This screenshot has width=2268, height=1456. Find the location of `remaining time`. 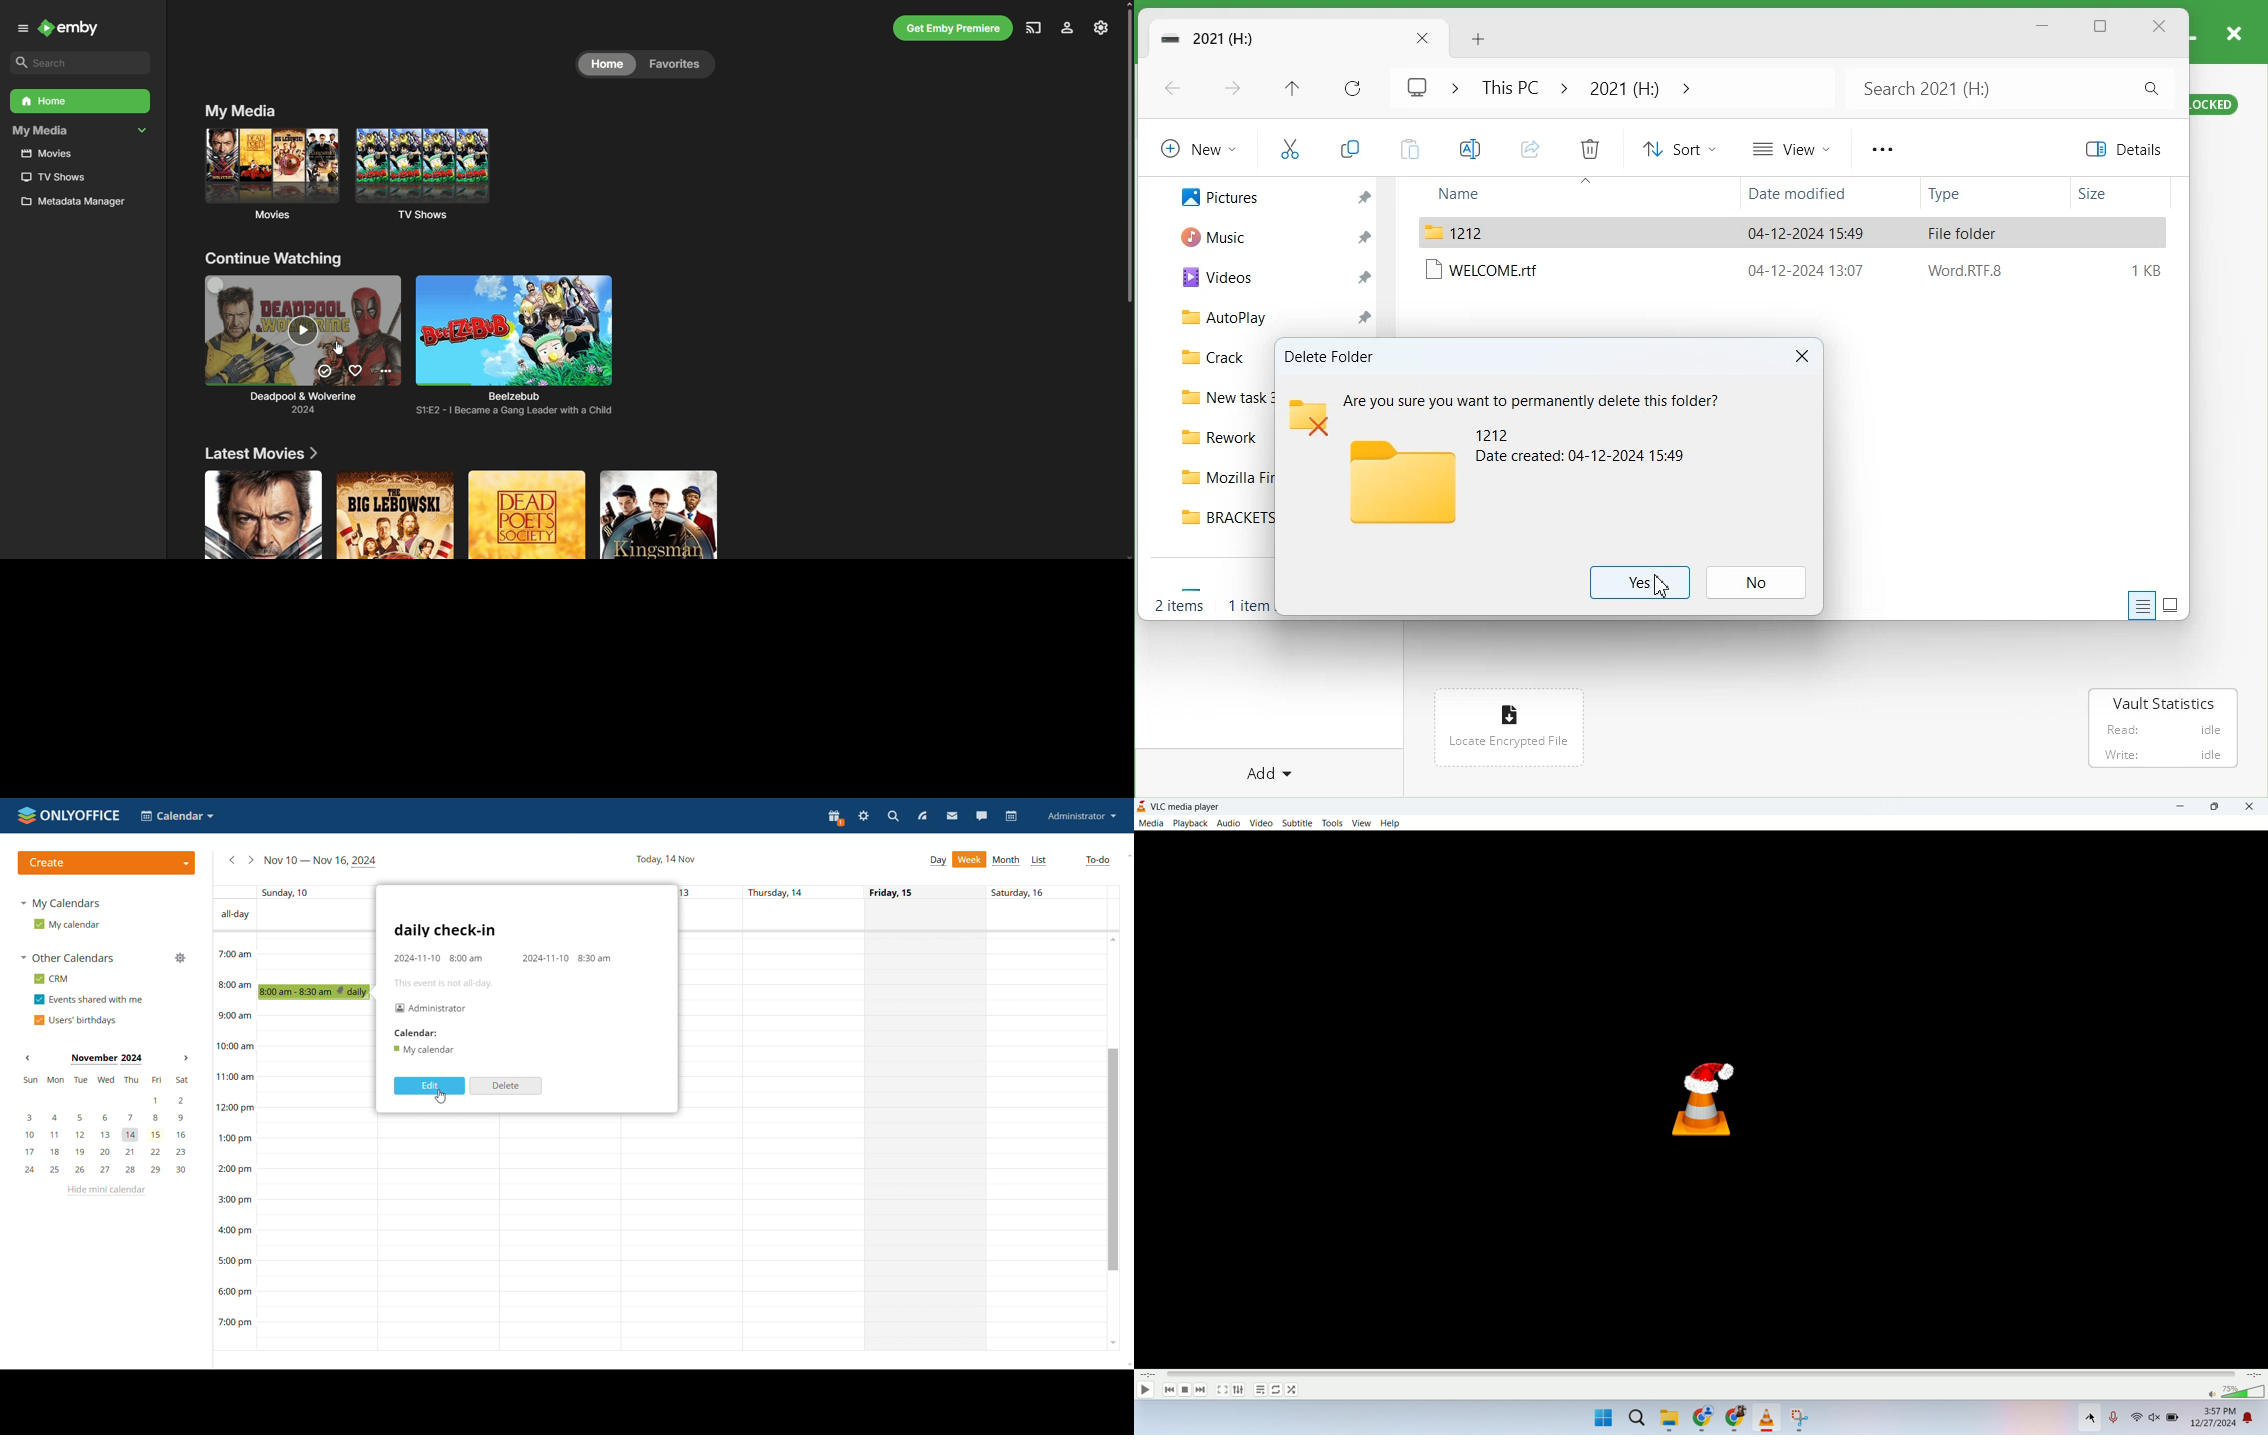

remaining time is located at coordinates (2255, 1376).